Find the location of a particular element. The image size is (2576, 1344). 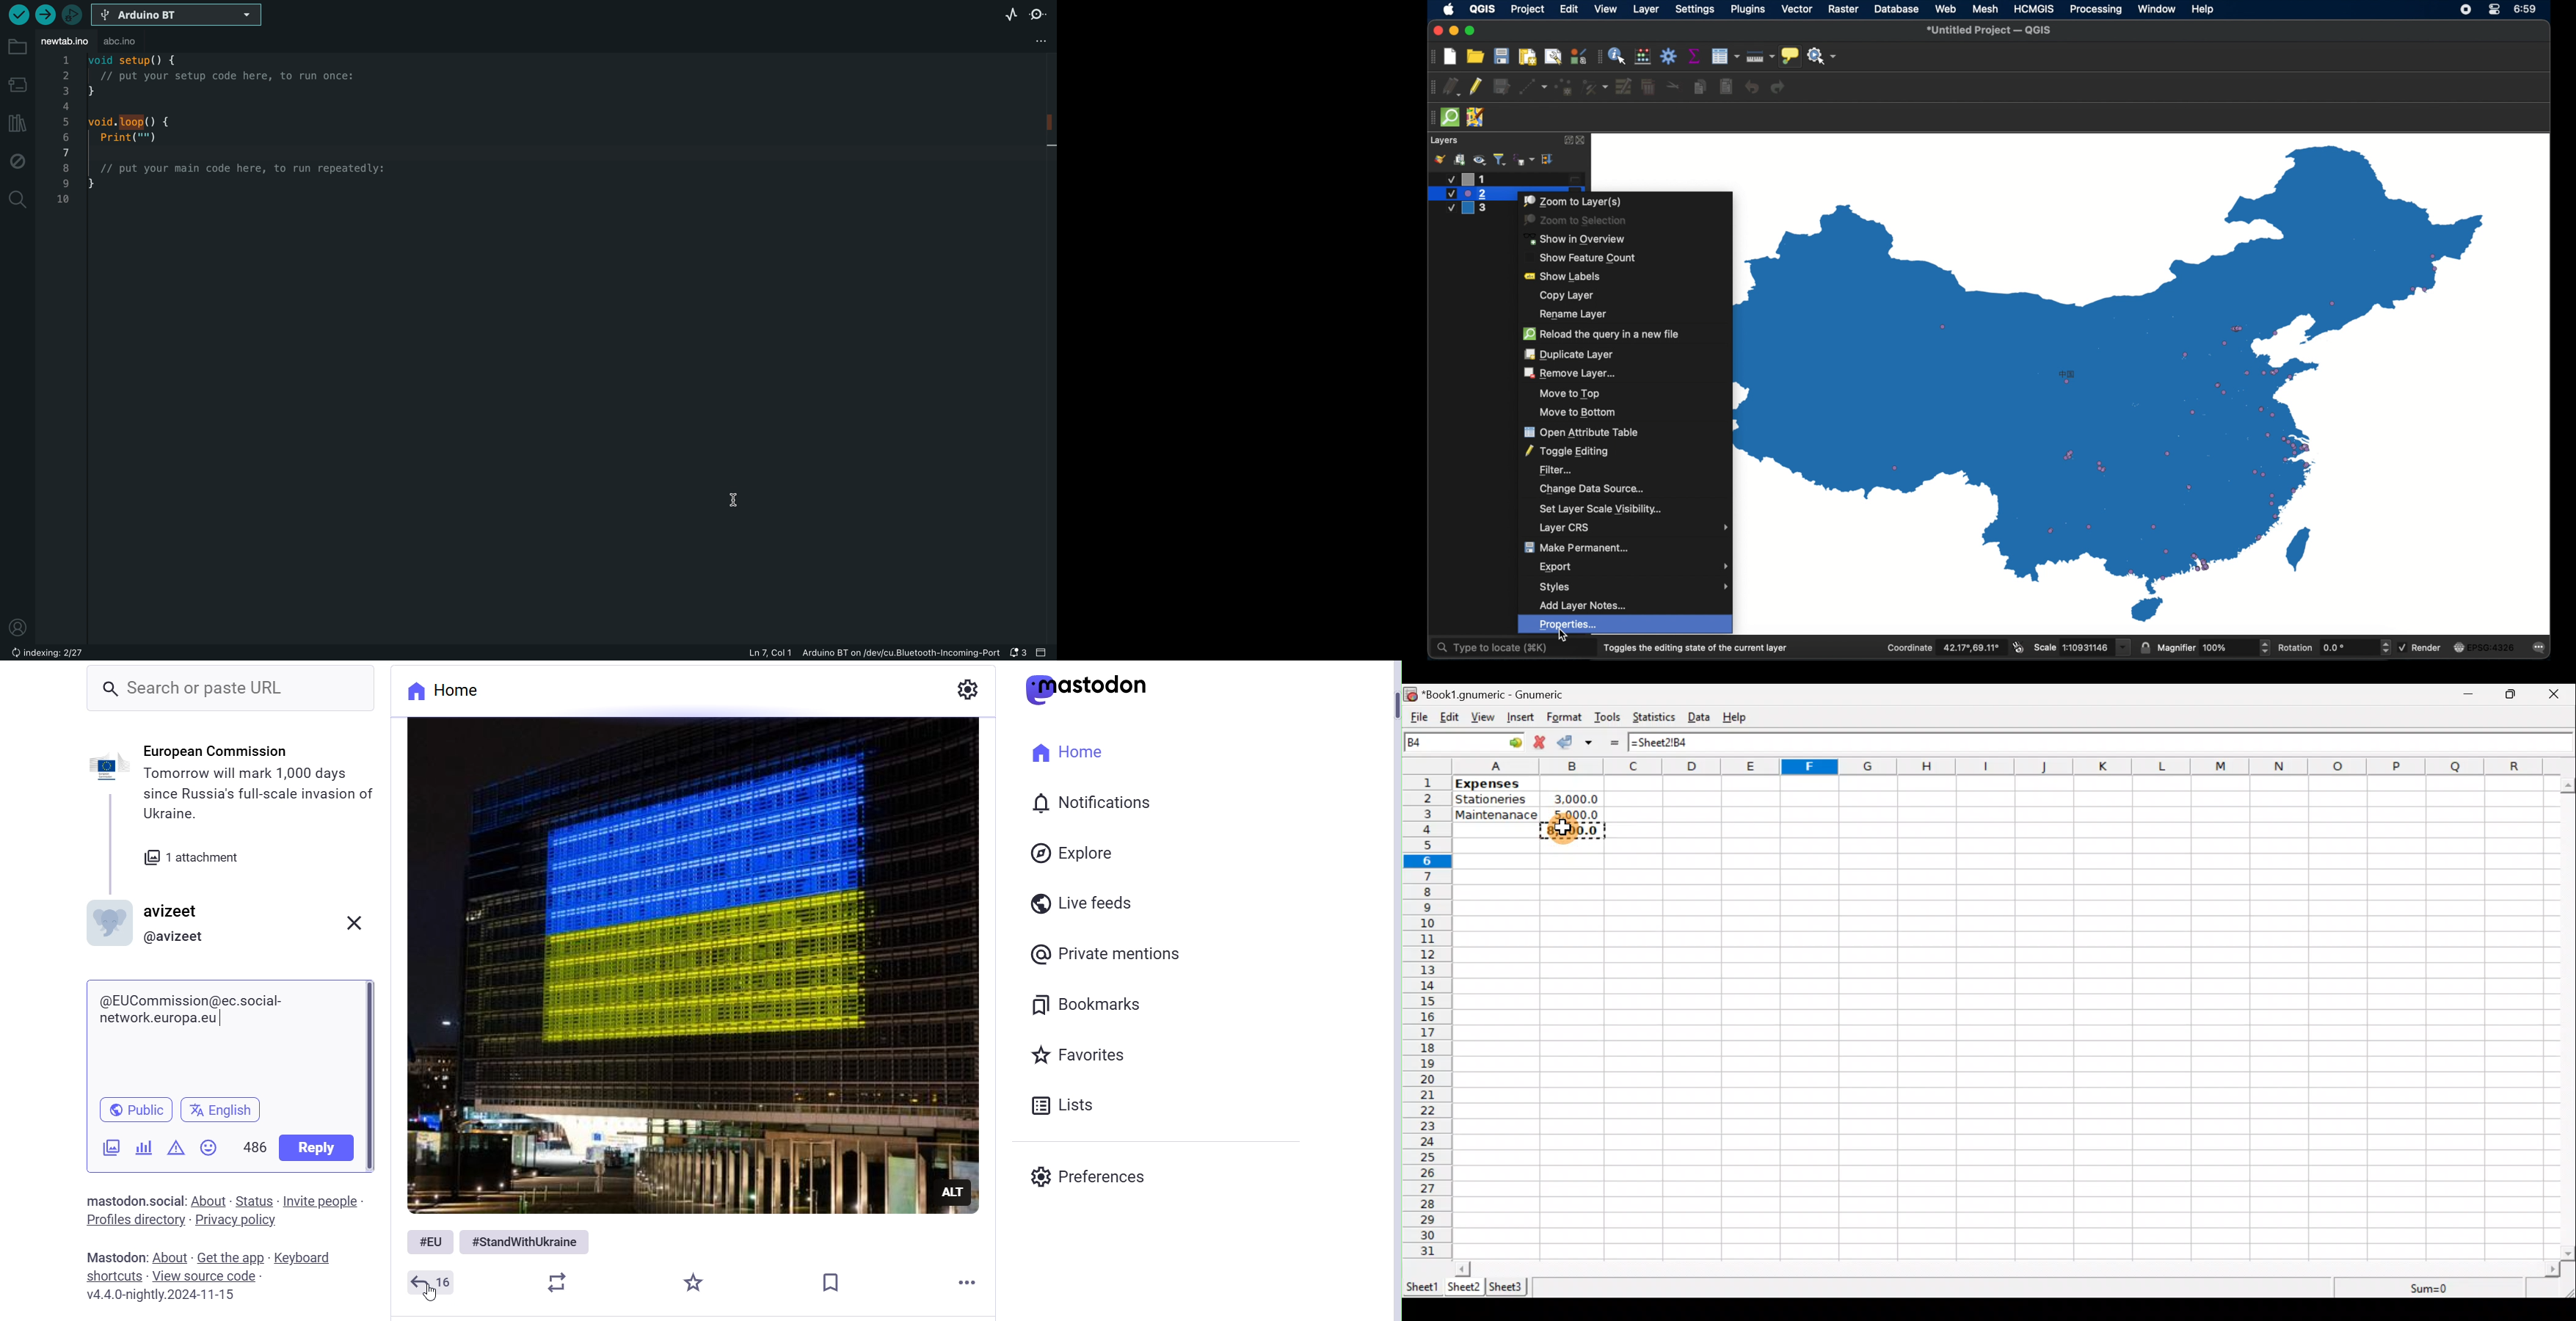

Minimize is located at coordinates (2469, 695).